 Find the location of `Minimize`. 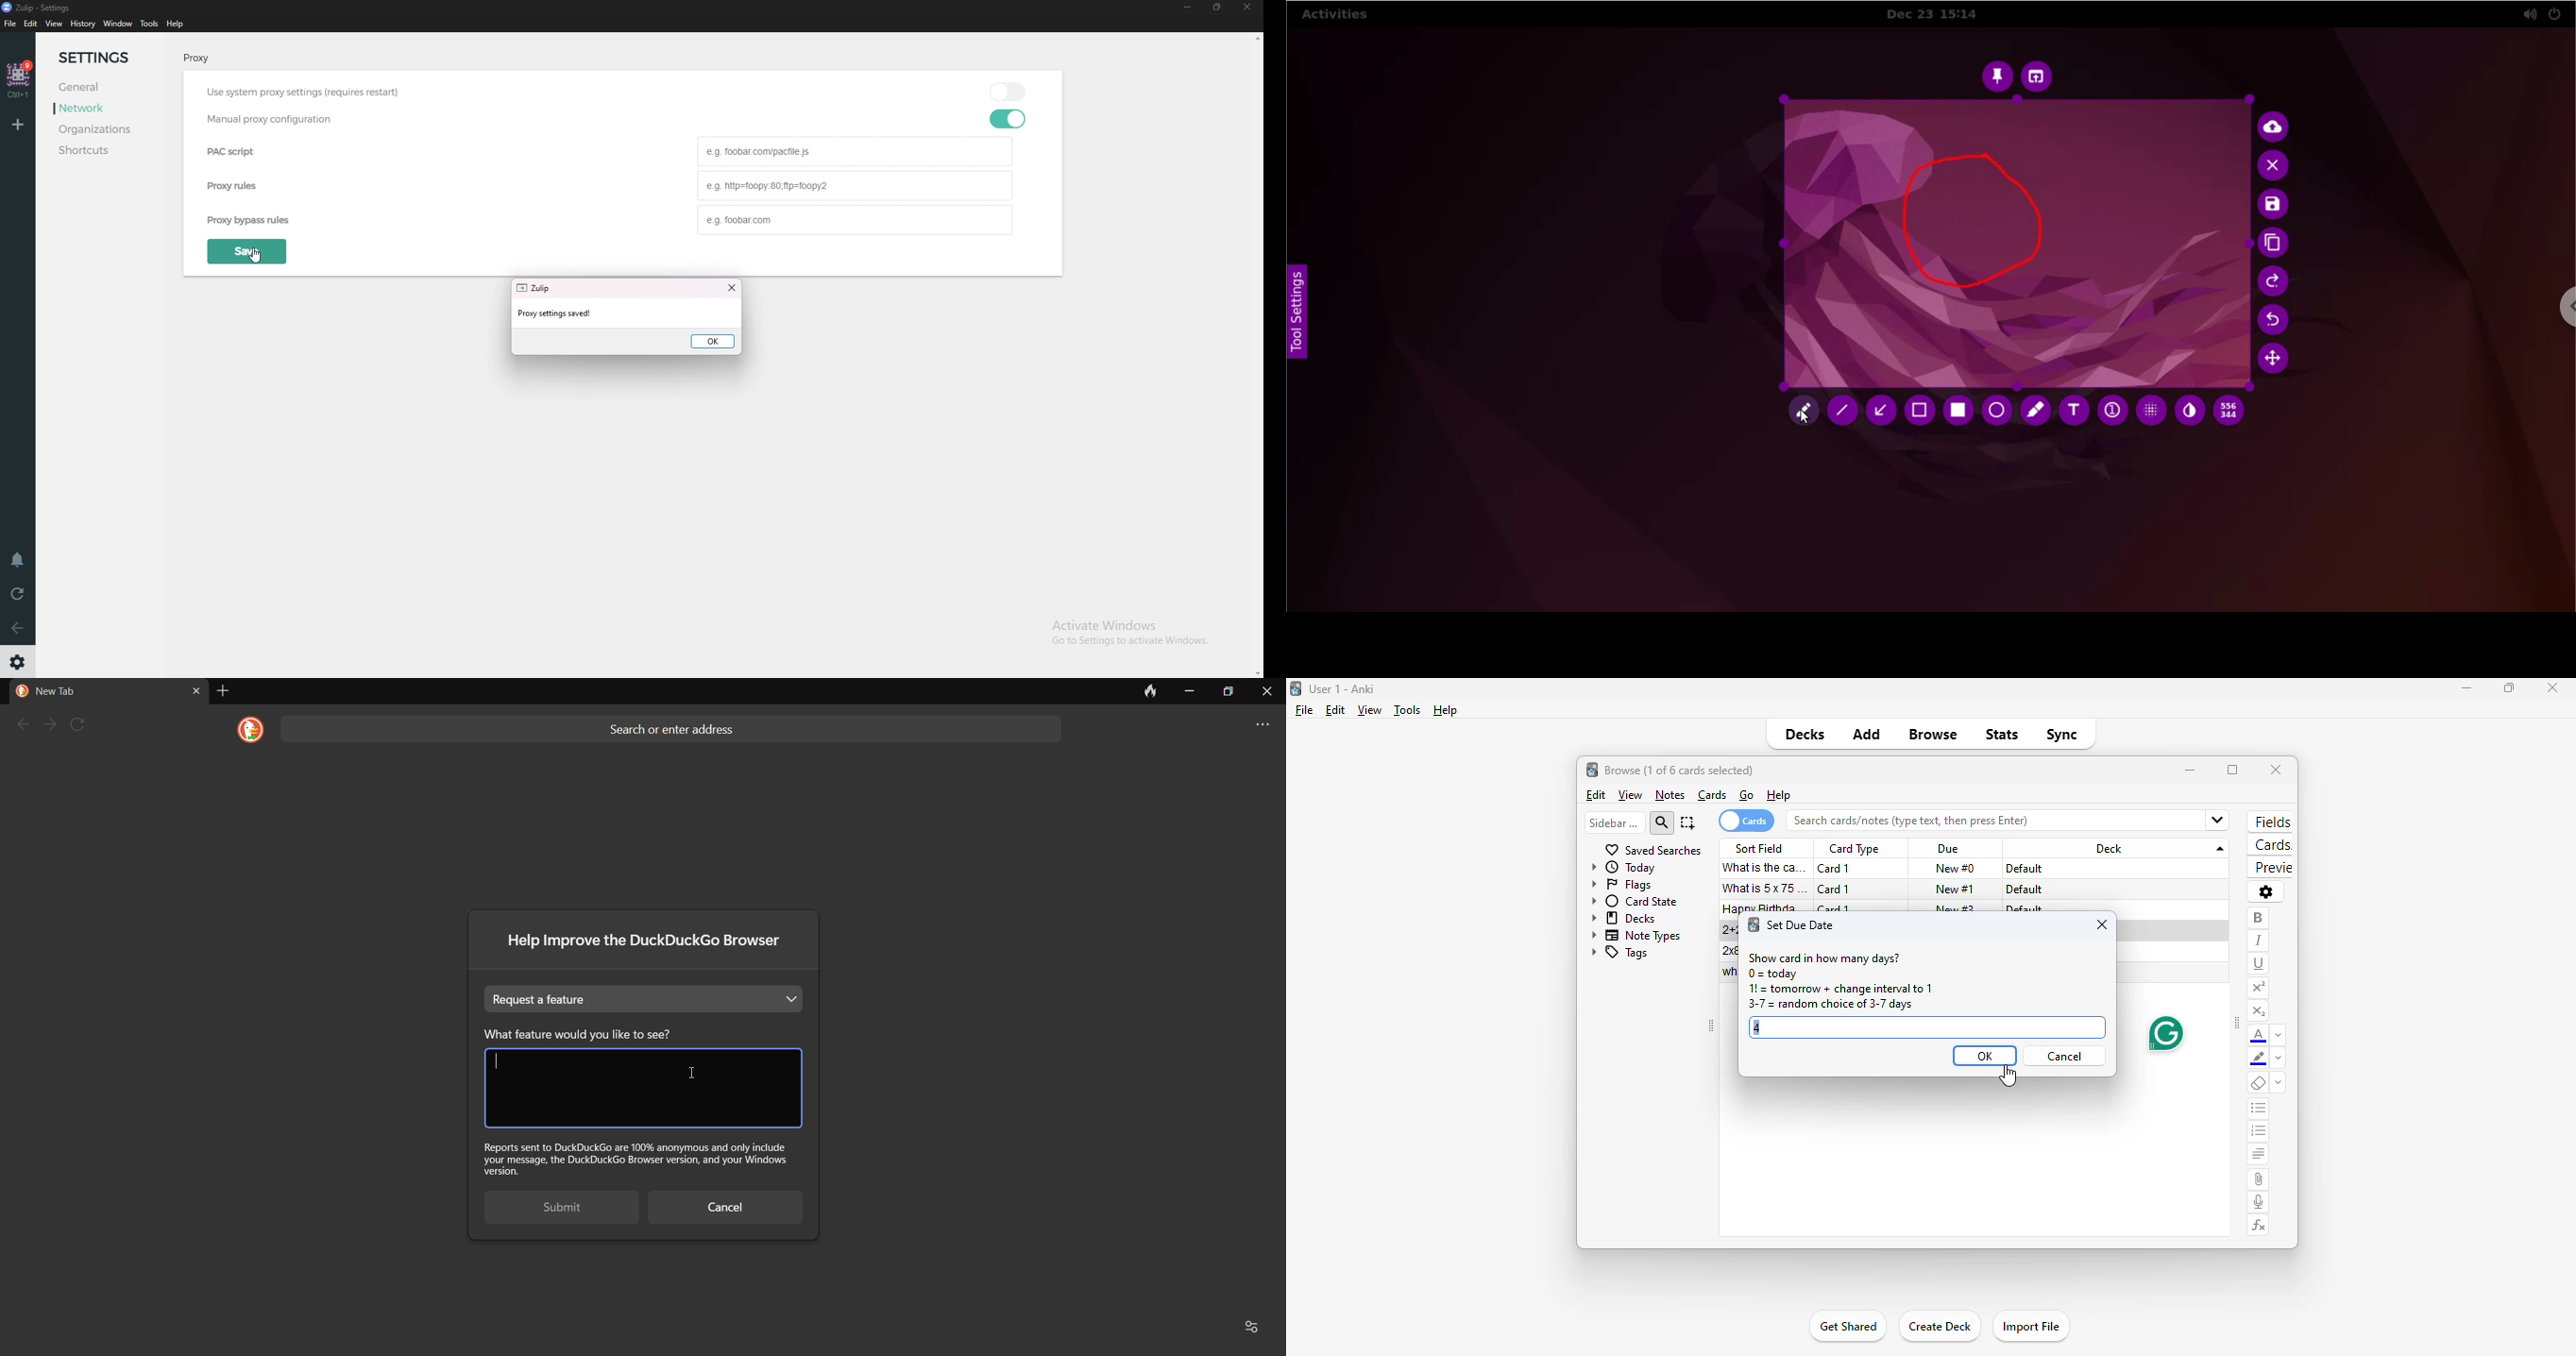

Minimize is located at coordinates (1187, 8).